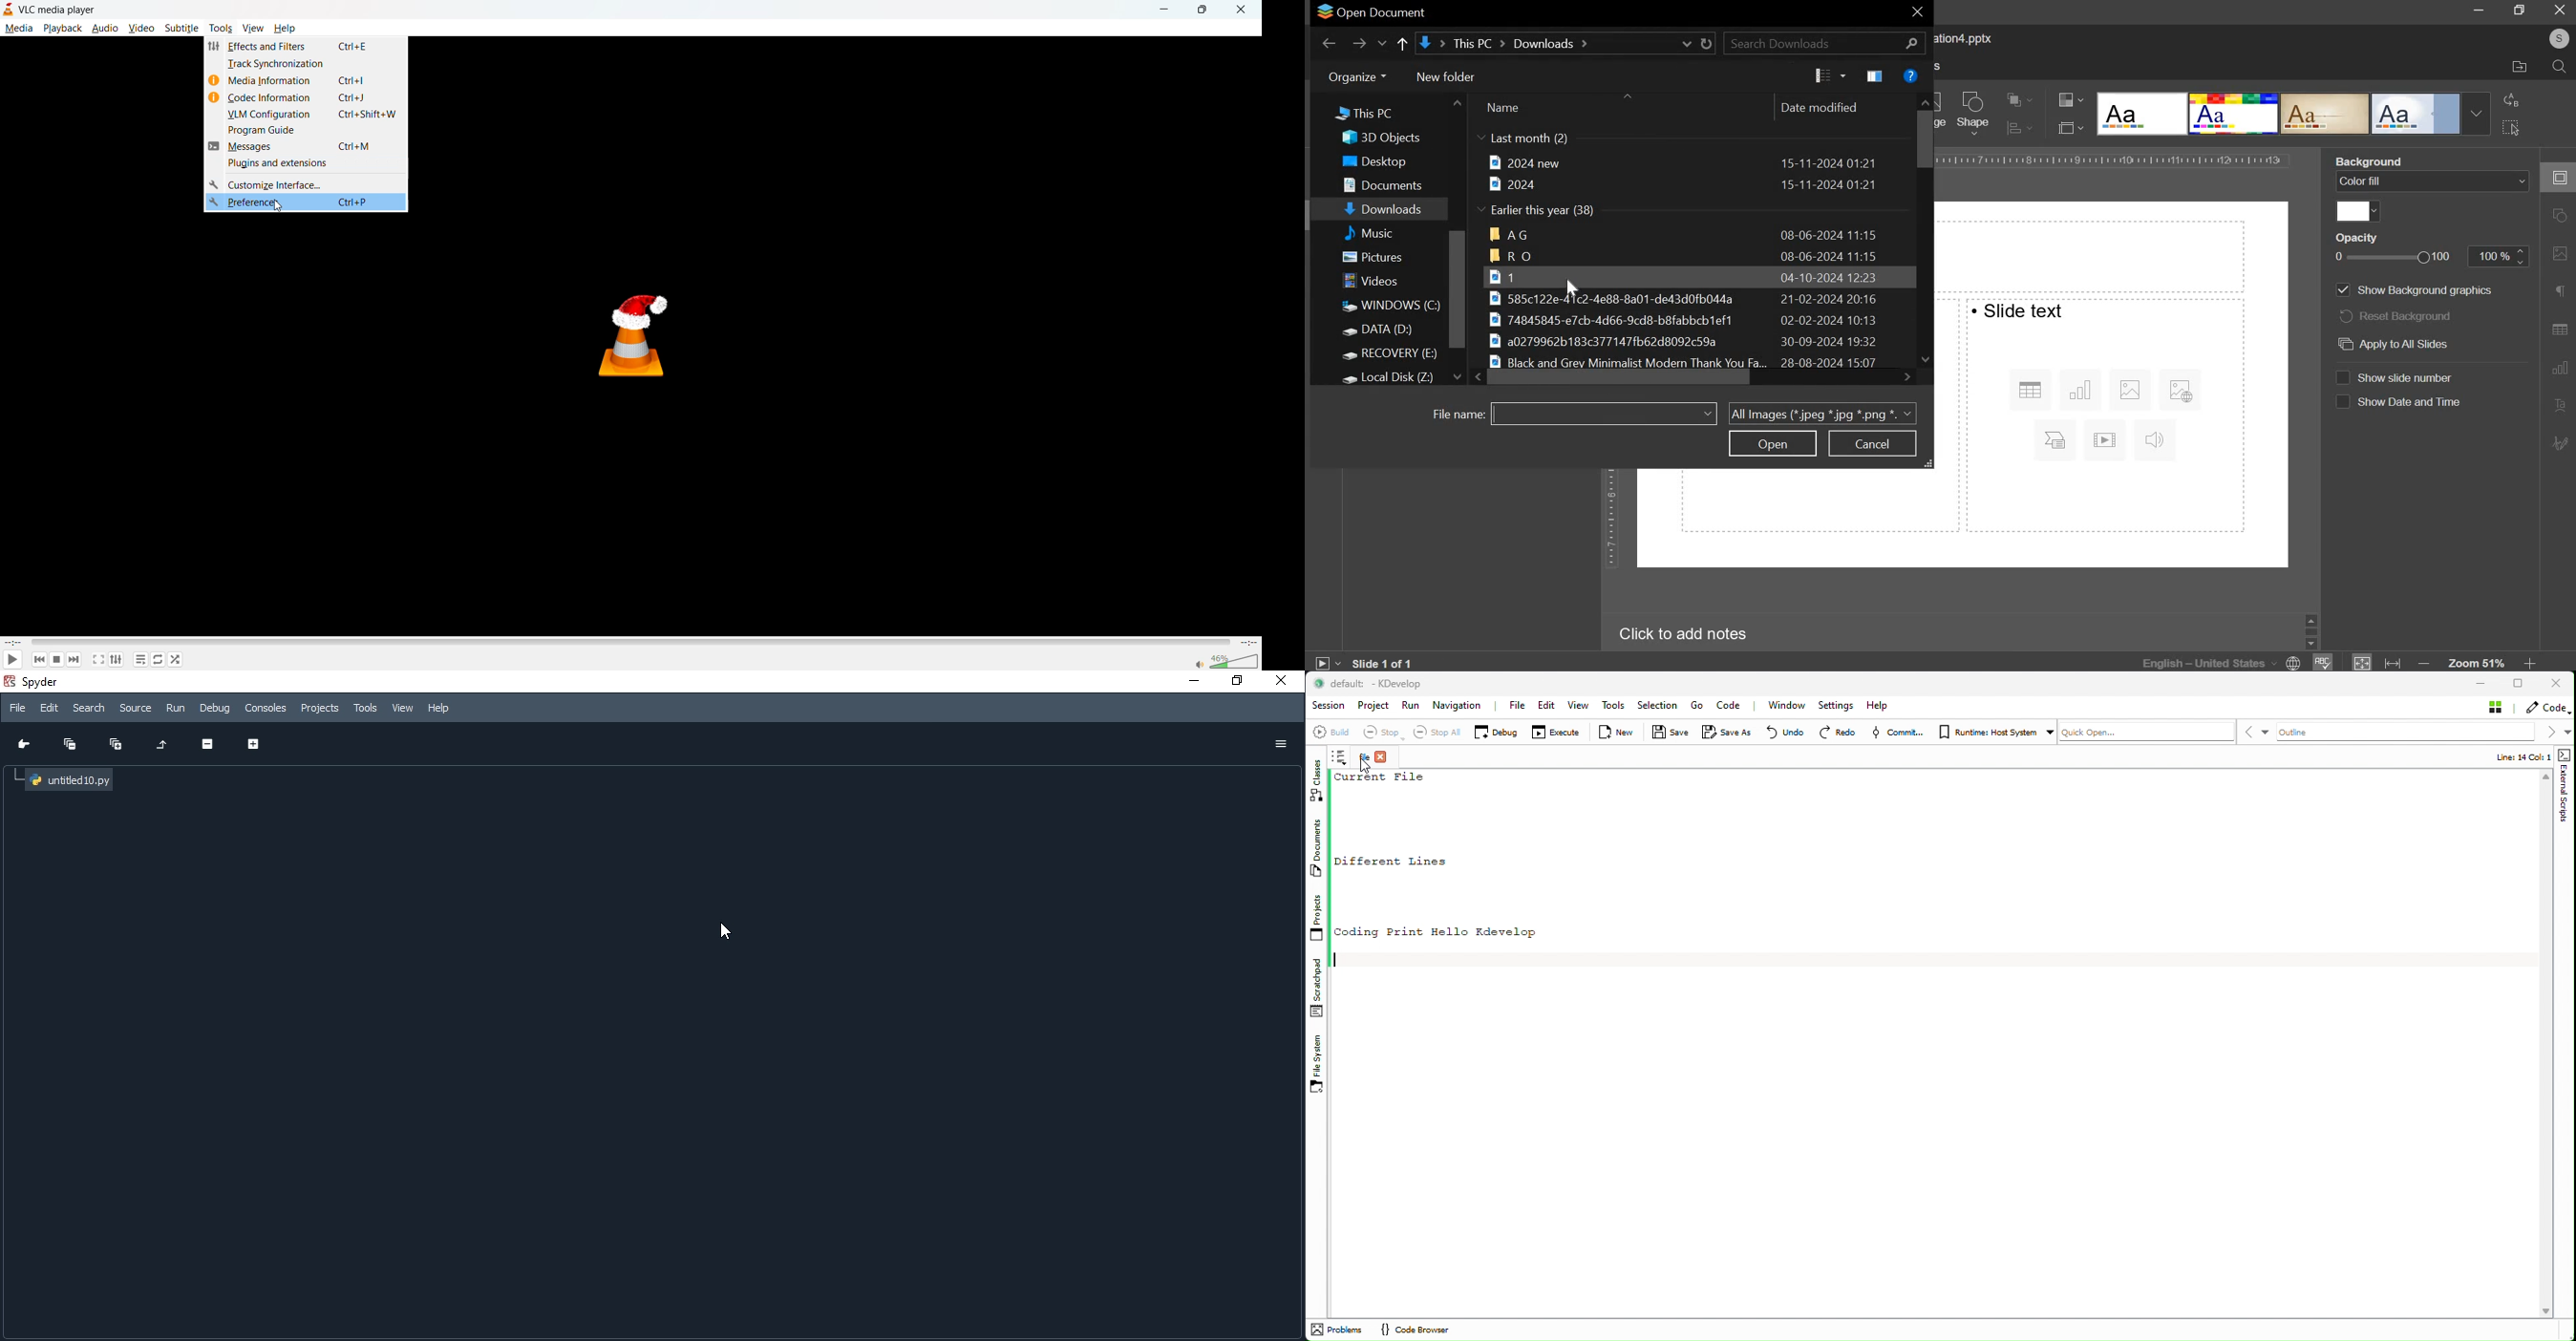  What do you see at coordinates (1330, 706) in the screenshot?
I see `Session` at bounding box center [1330, 706].